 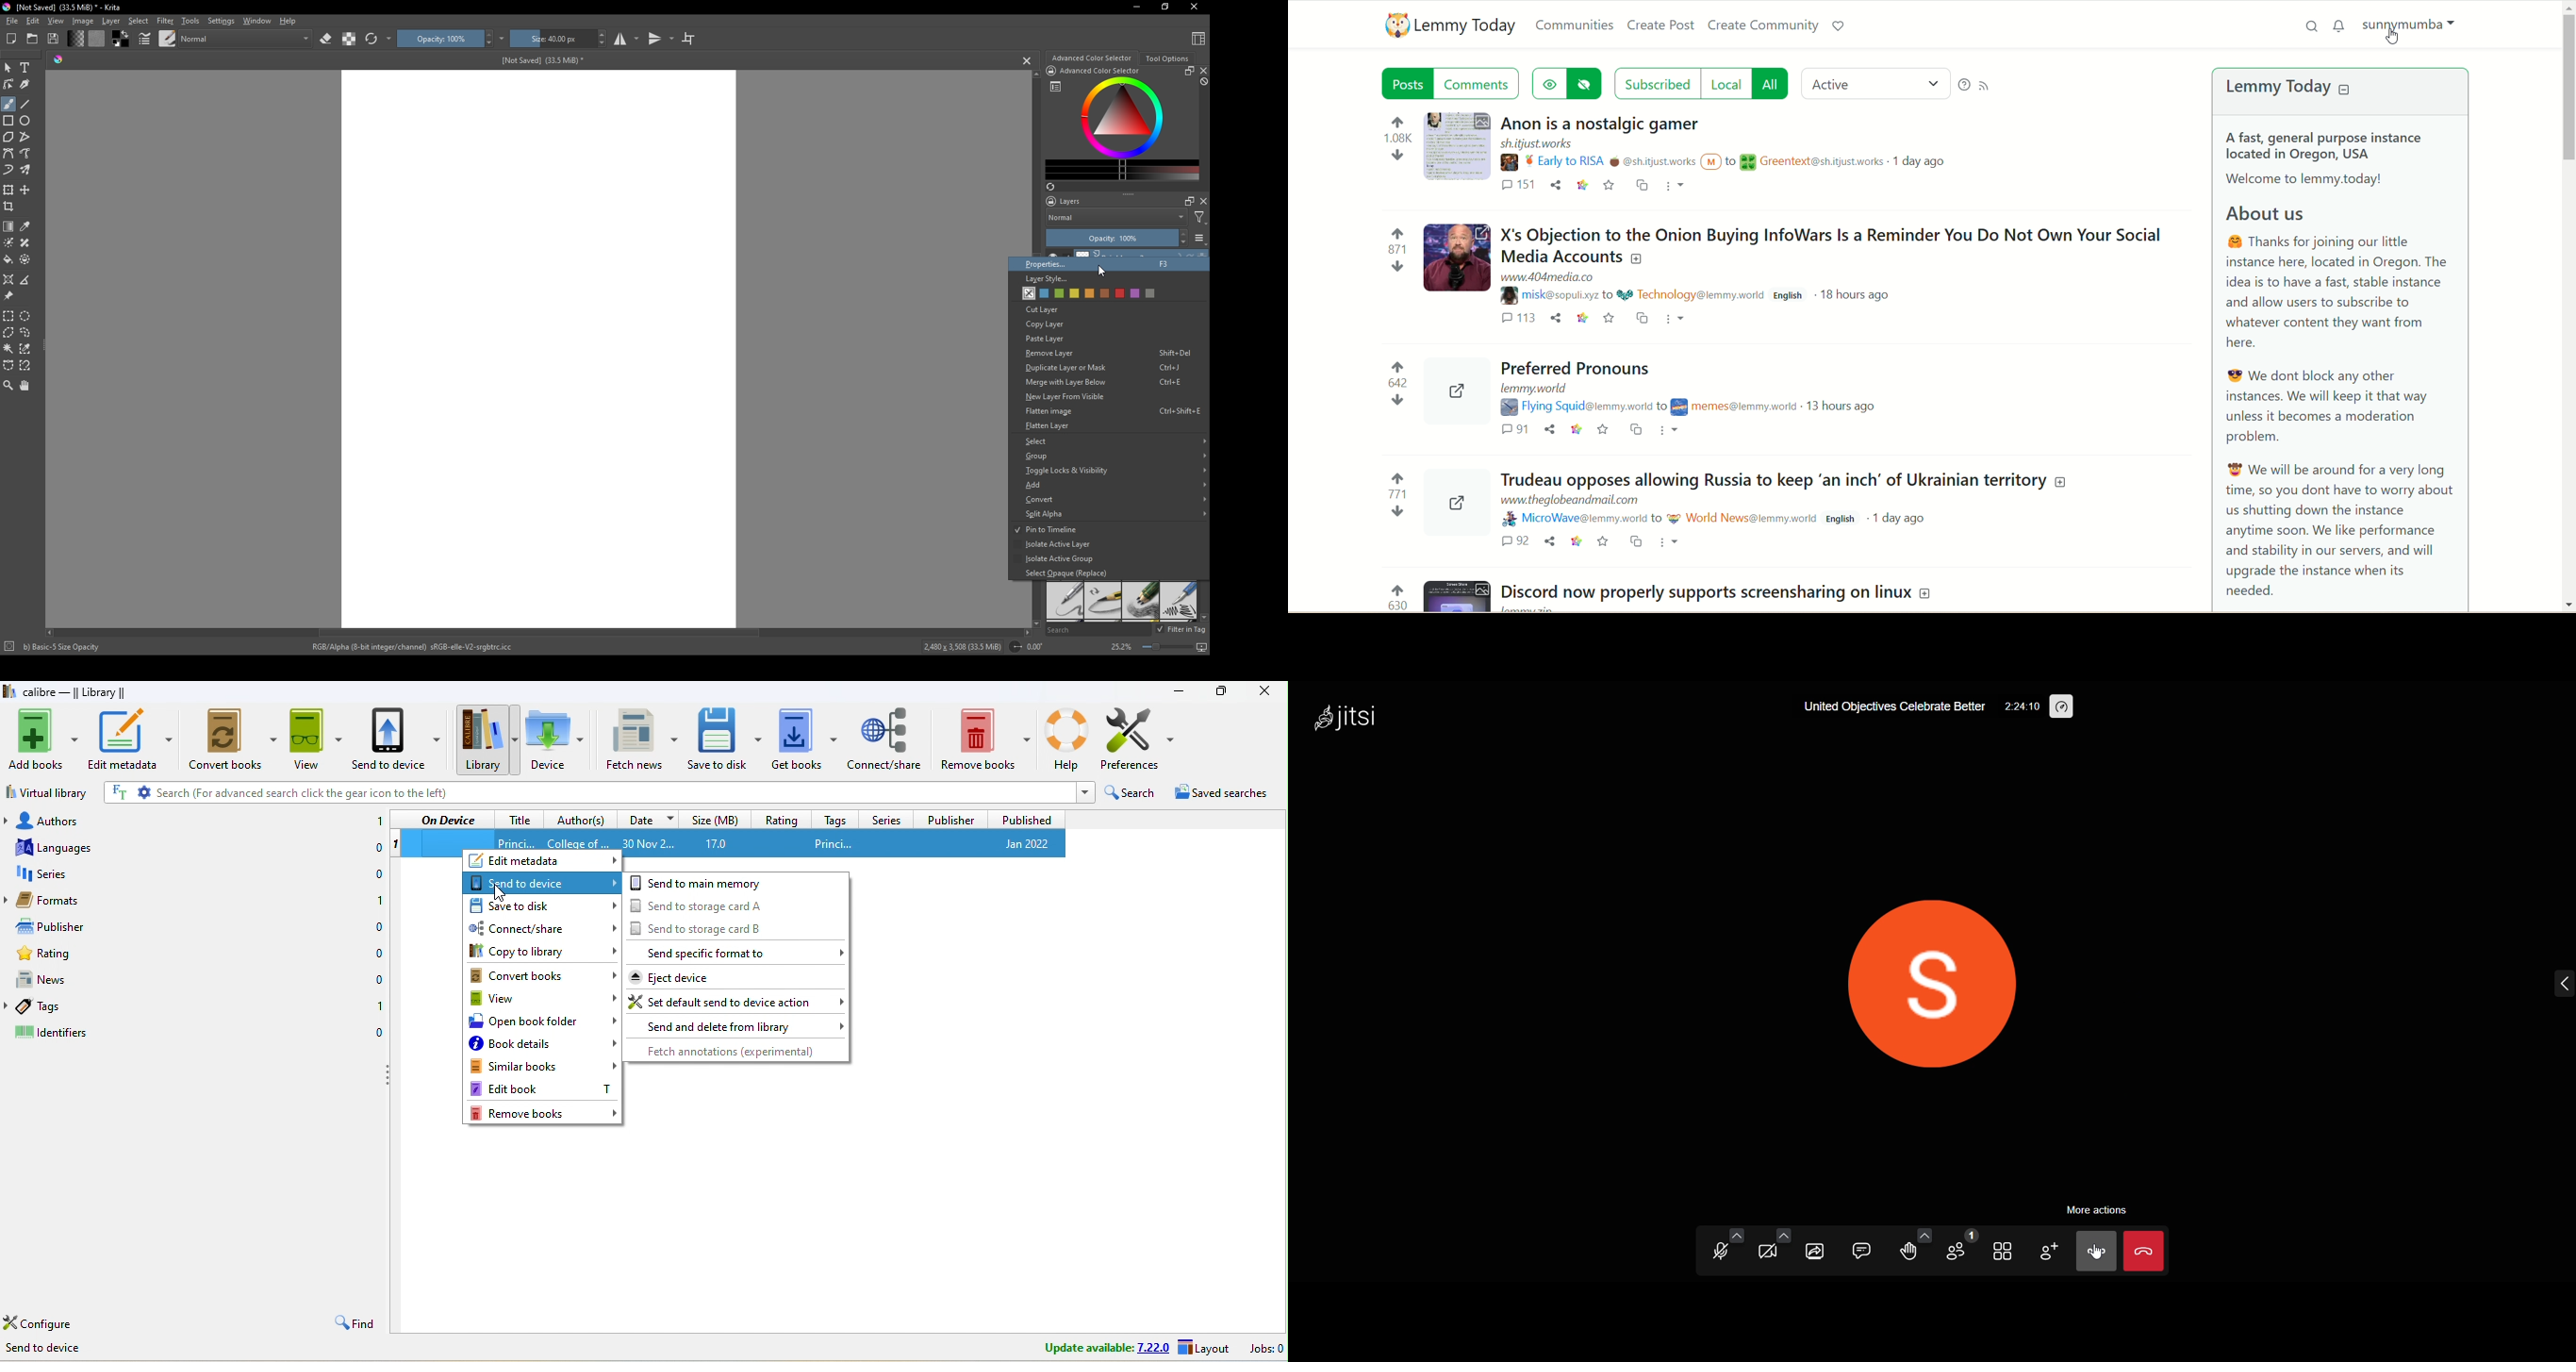 What do you see at coordinates (11, 206) in the screenshot?
I see `crop` at bounding box center [11, 206].